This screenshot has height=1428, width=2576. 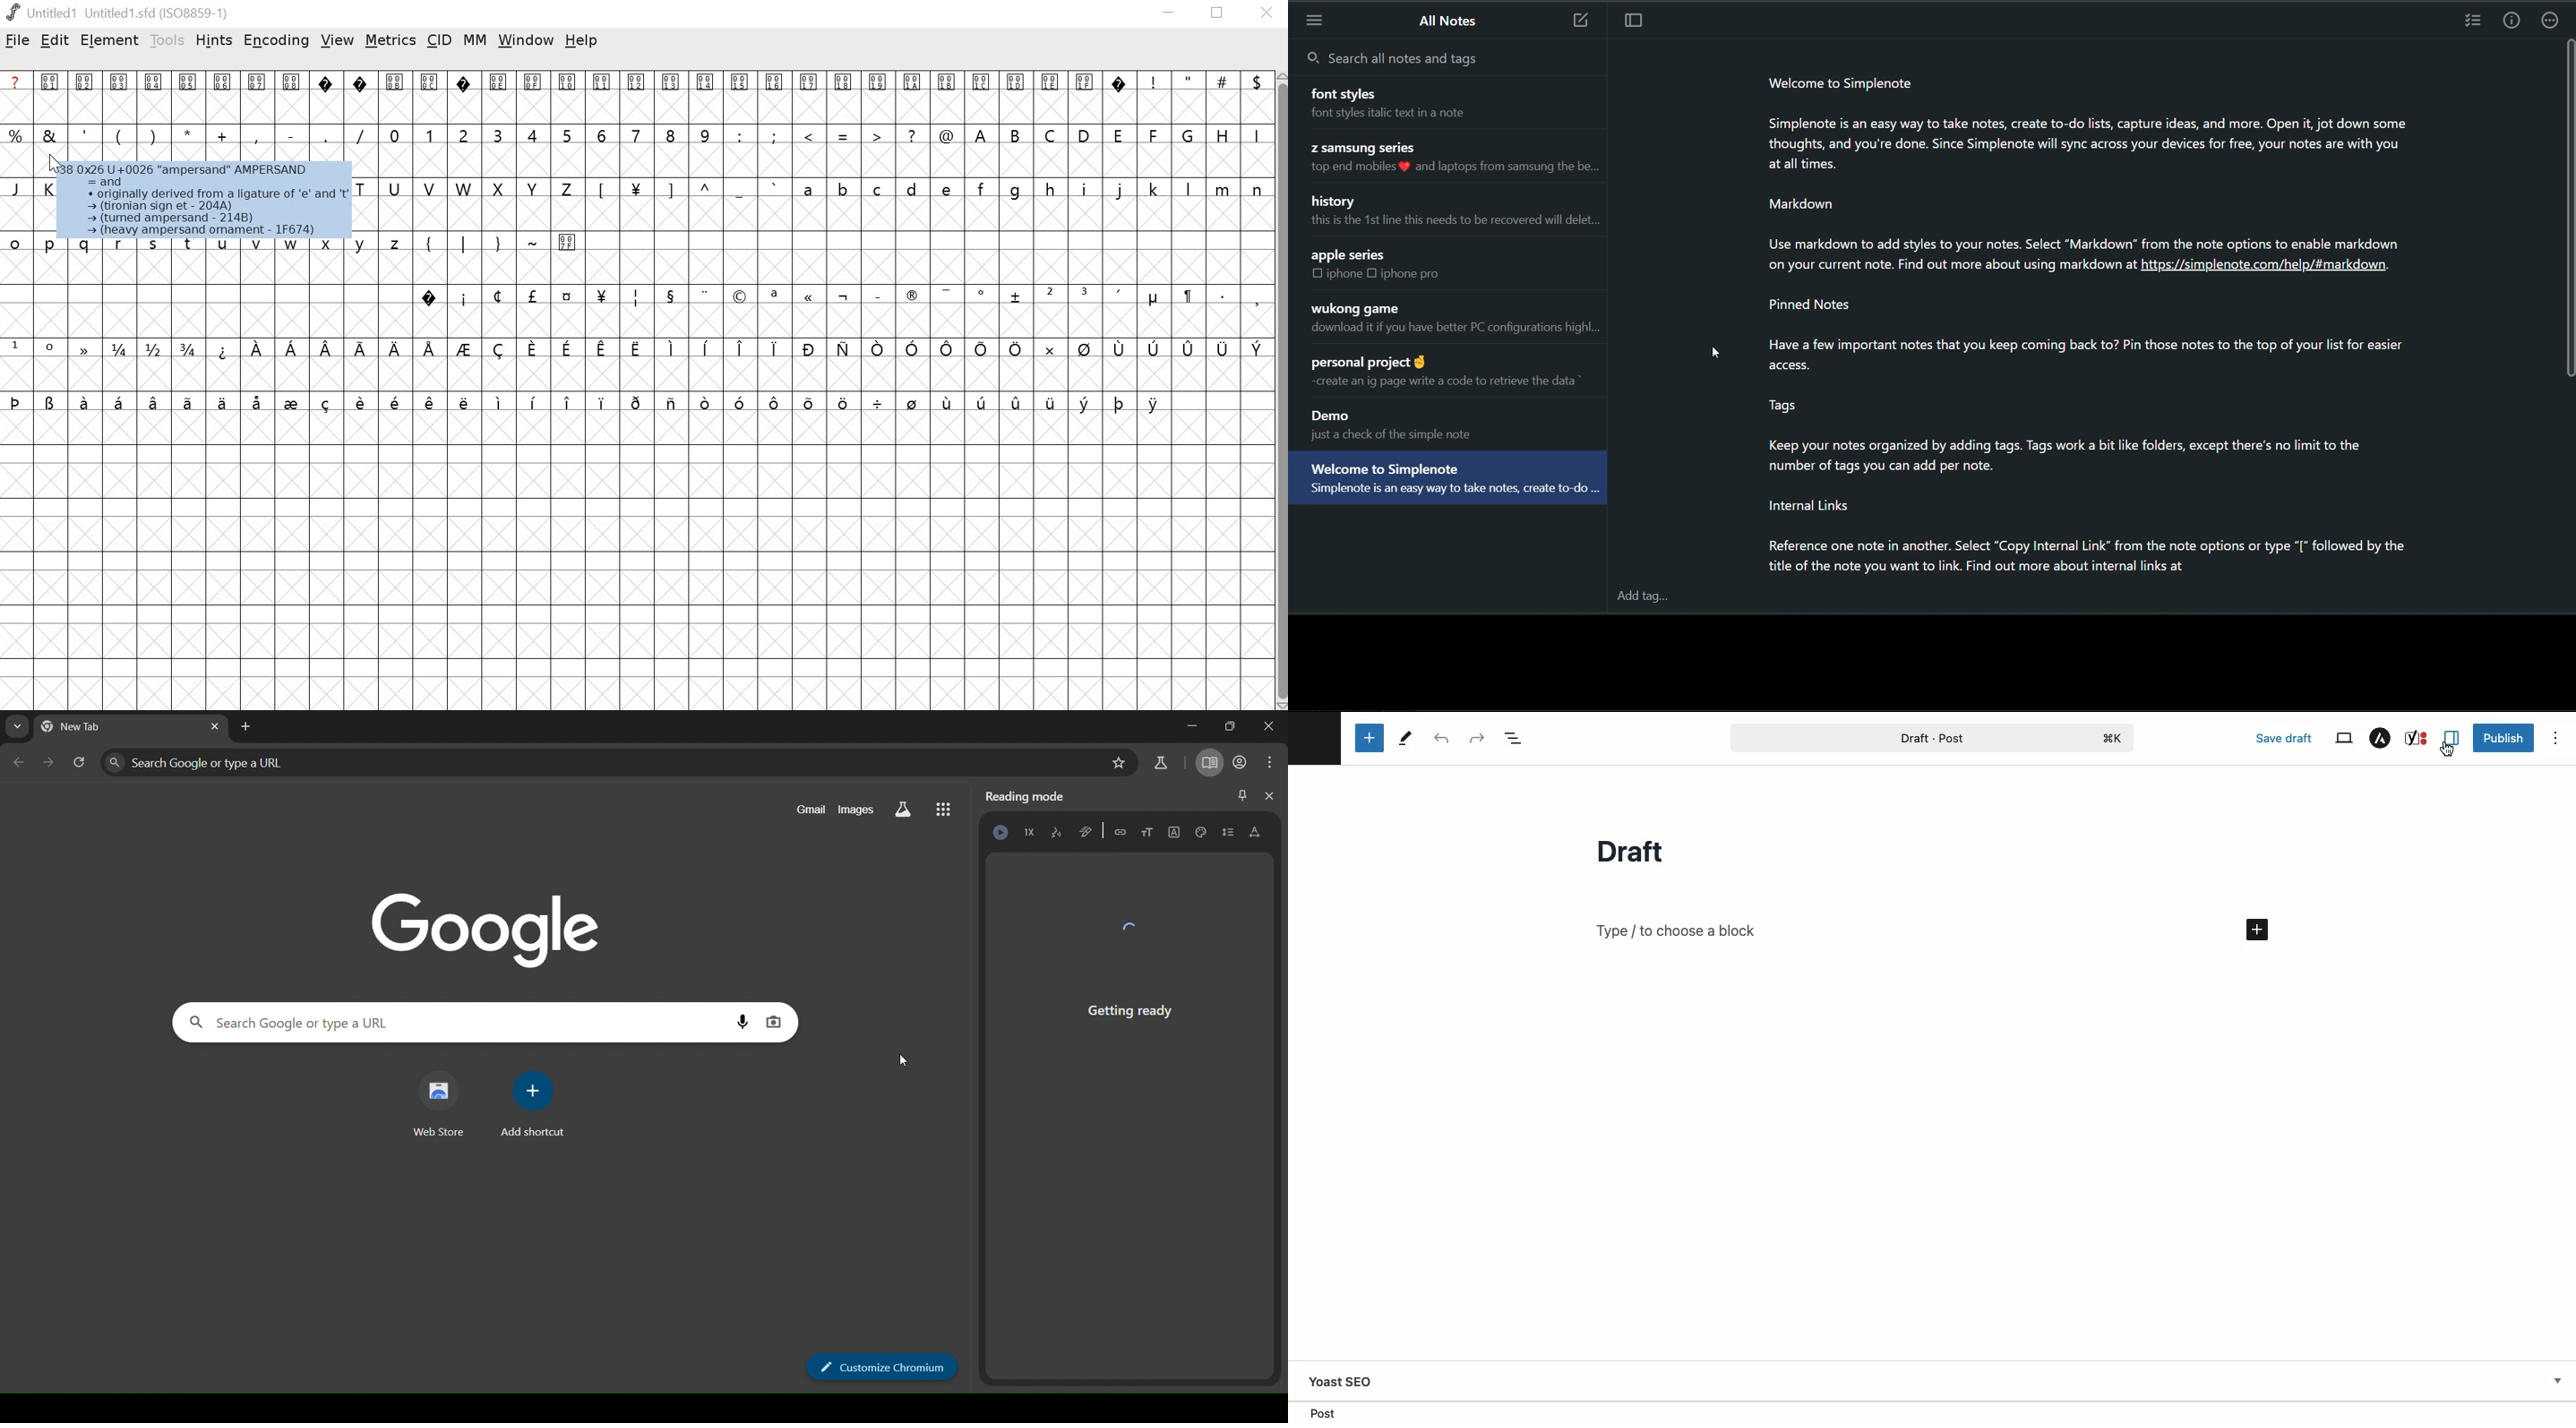 I want to click on c, so click(x=879, y=189).